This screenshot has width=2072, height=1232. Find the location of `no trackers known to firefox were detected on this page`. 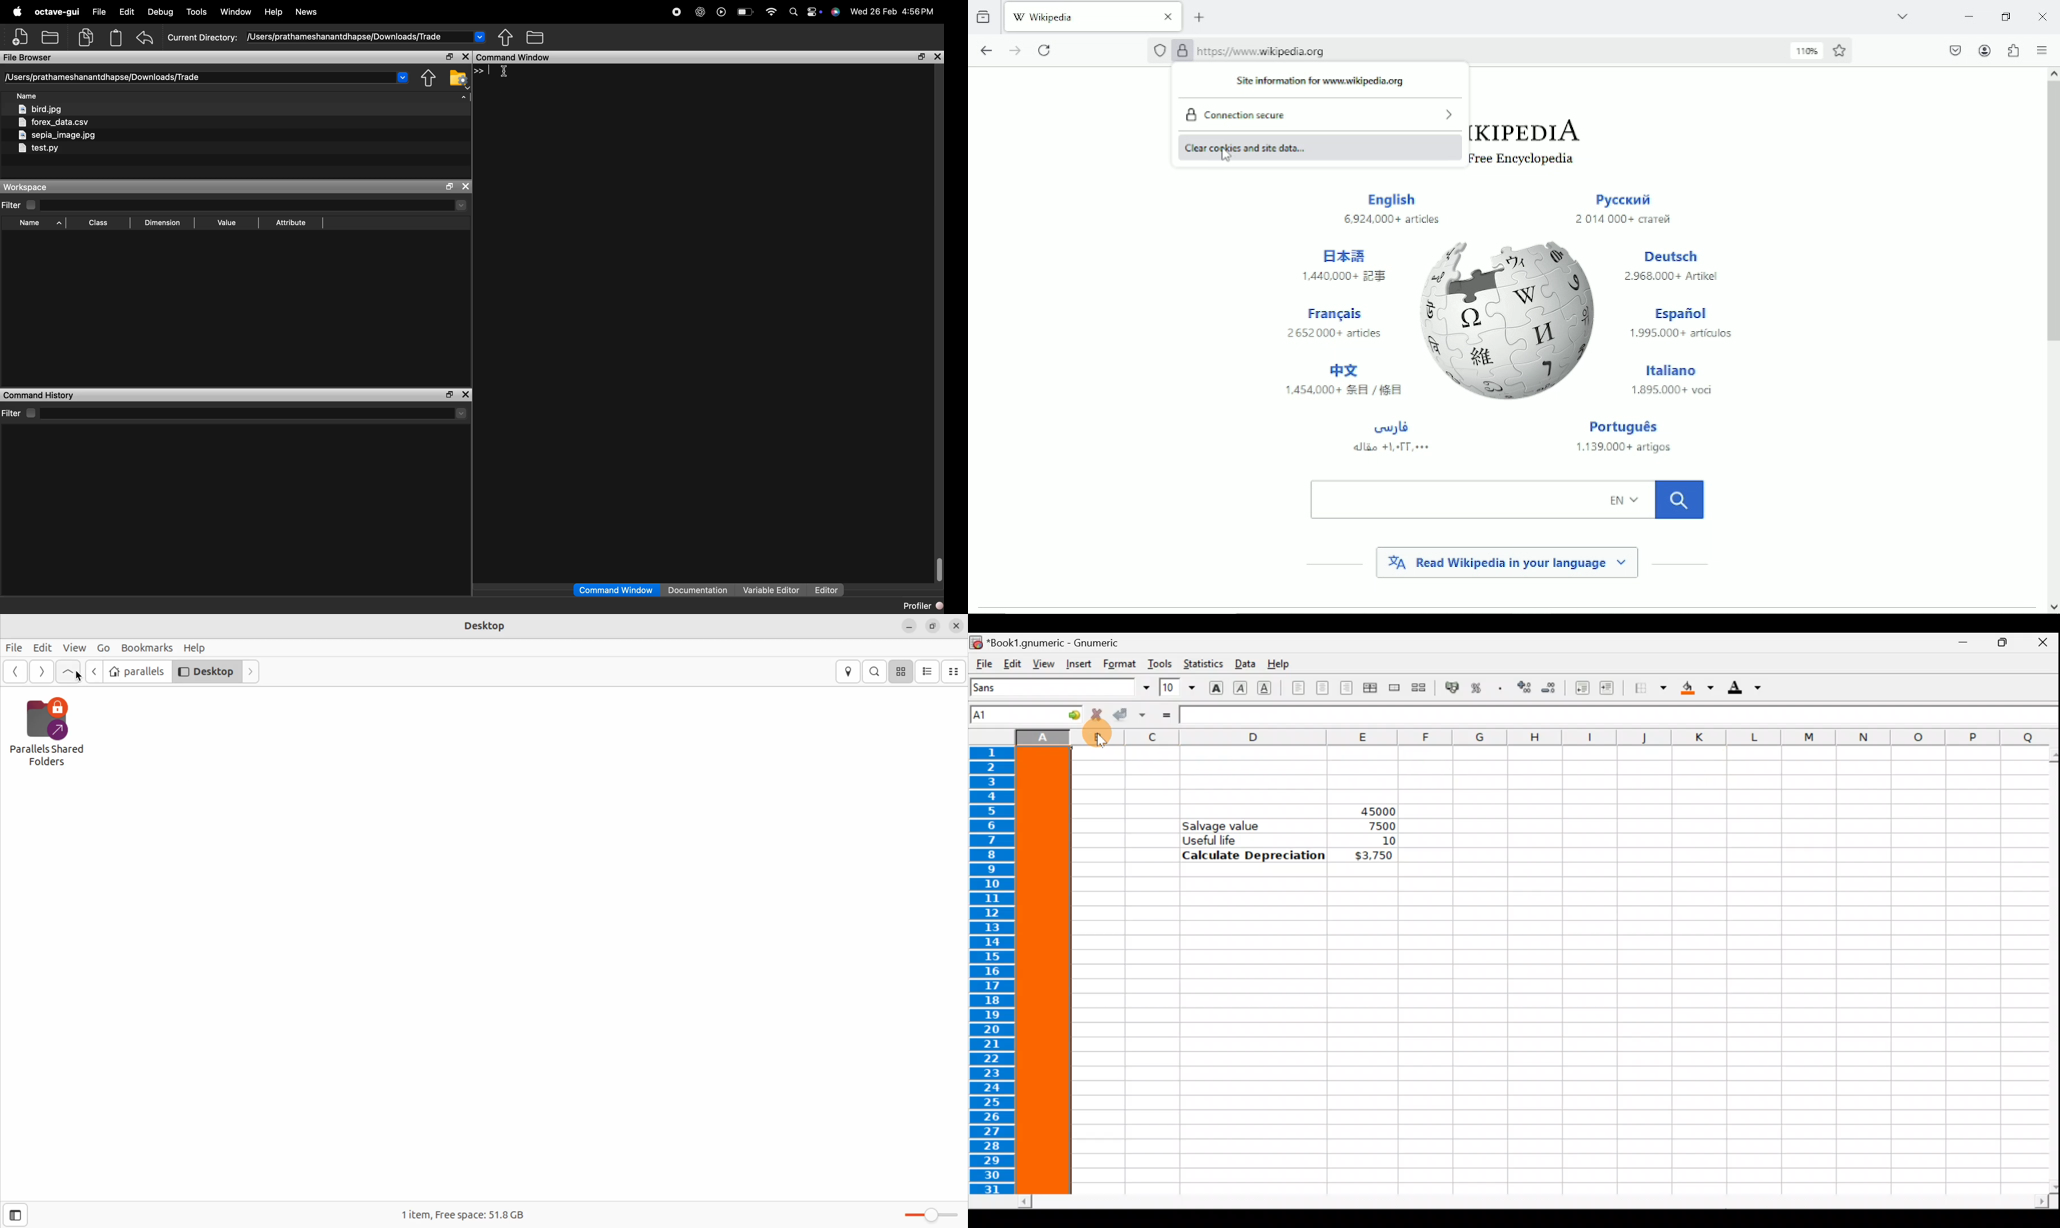

no trackers known to firefox were detected on this page is located at coordinates (1159, 50).